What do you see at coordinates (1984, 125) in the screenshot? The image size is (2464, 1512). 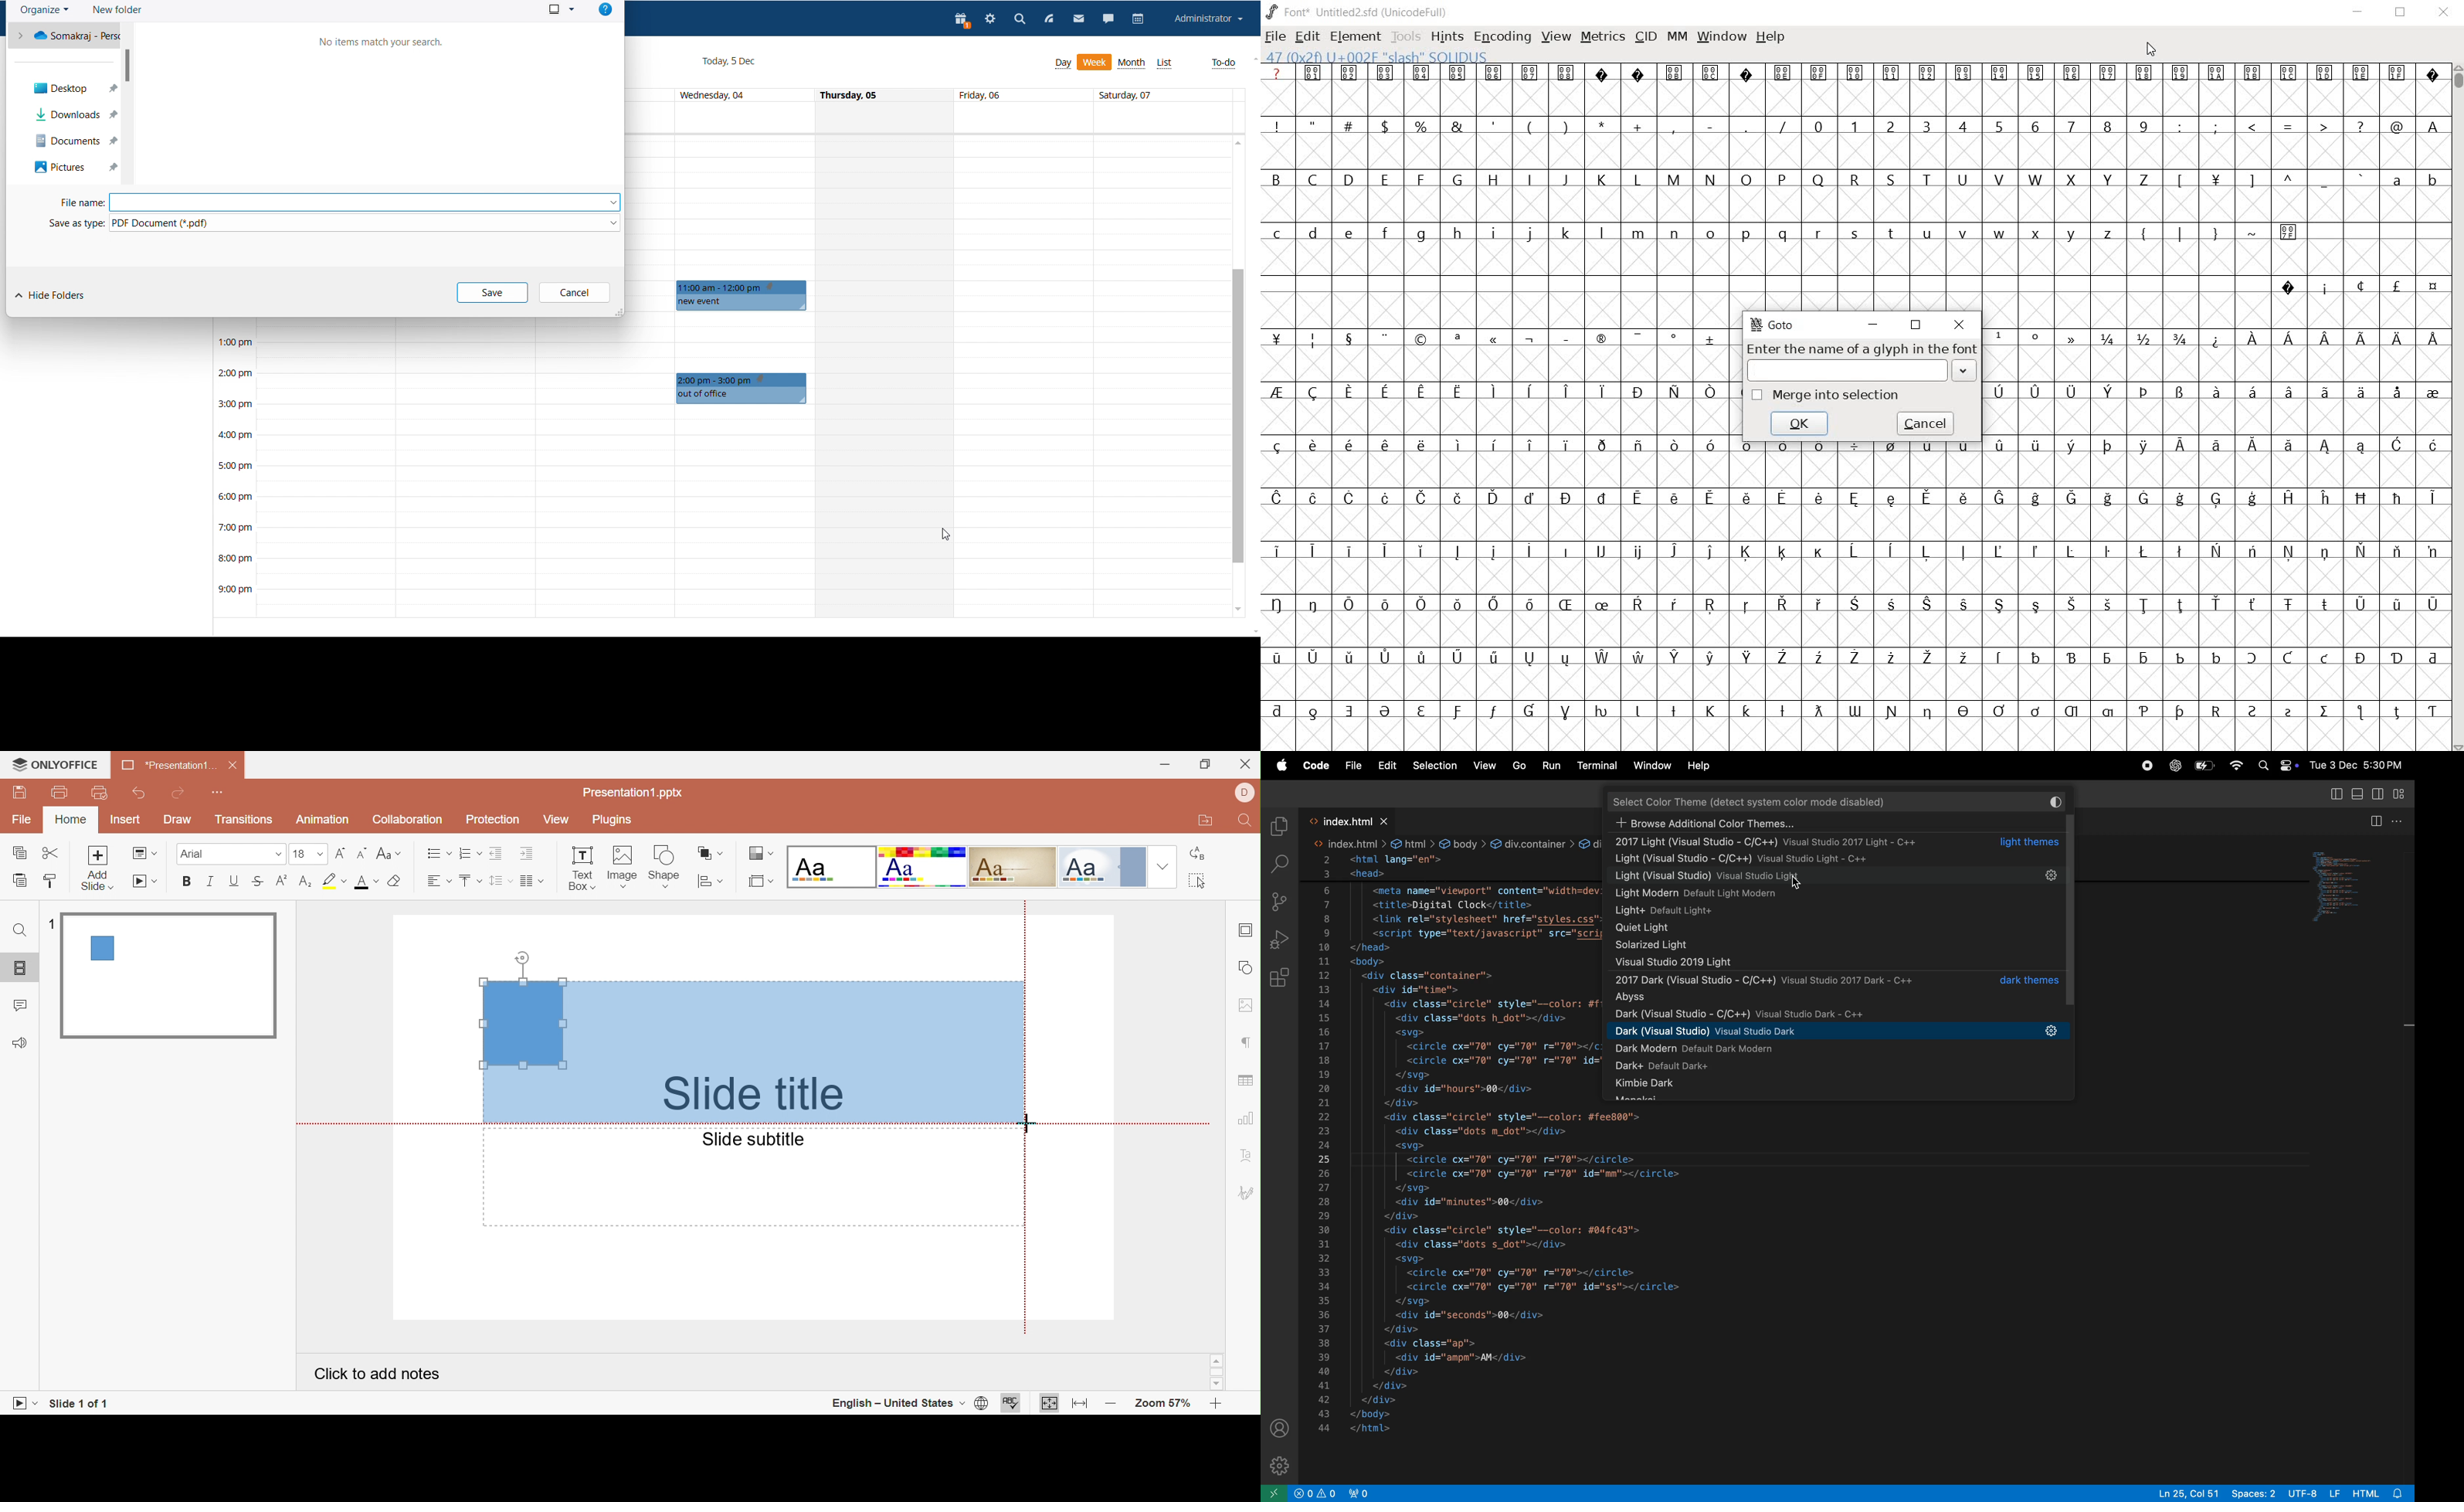 I see `numbers 0 -9 ` at bounding box center [1984, 125].